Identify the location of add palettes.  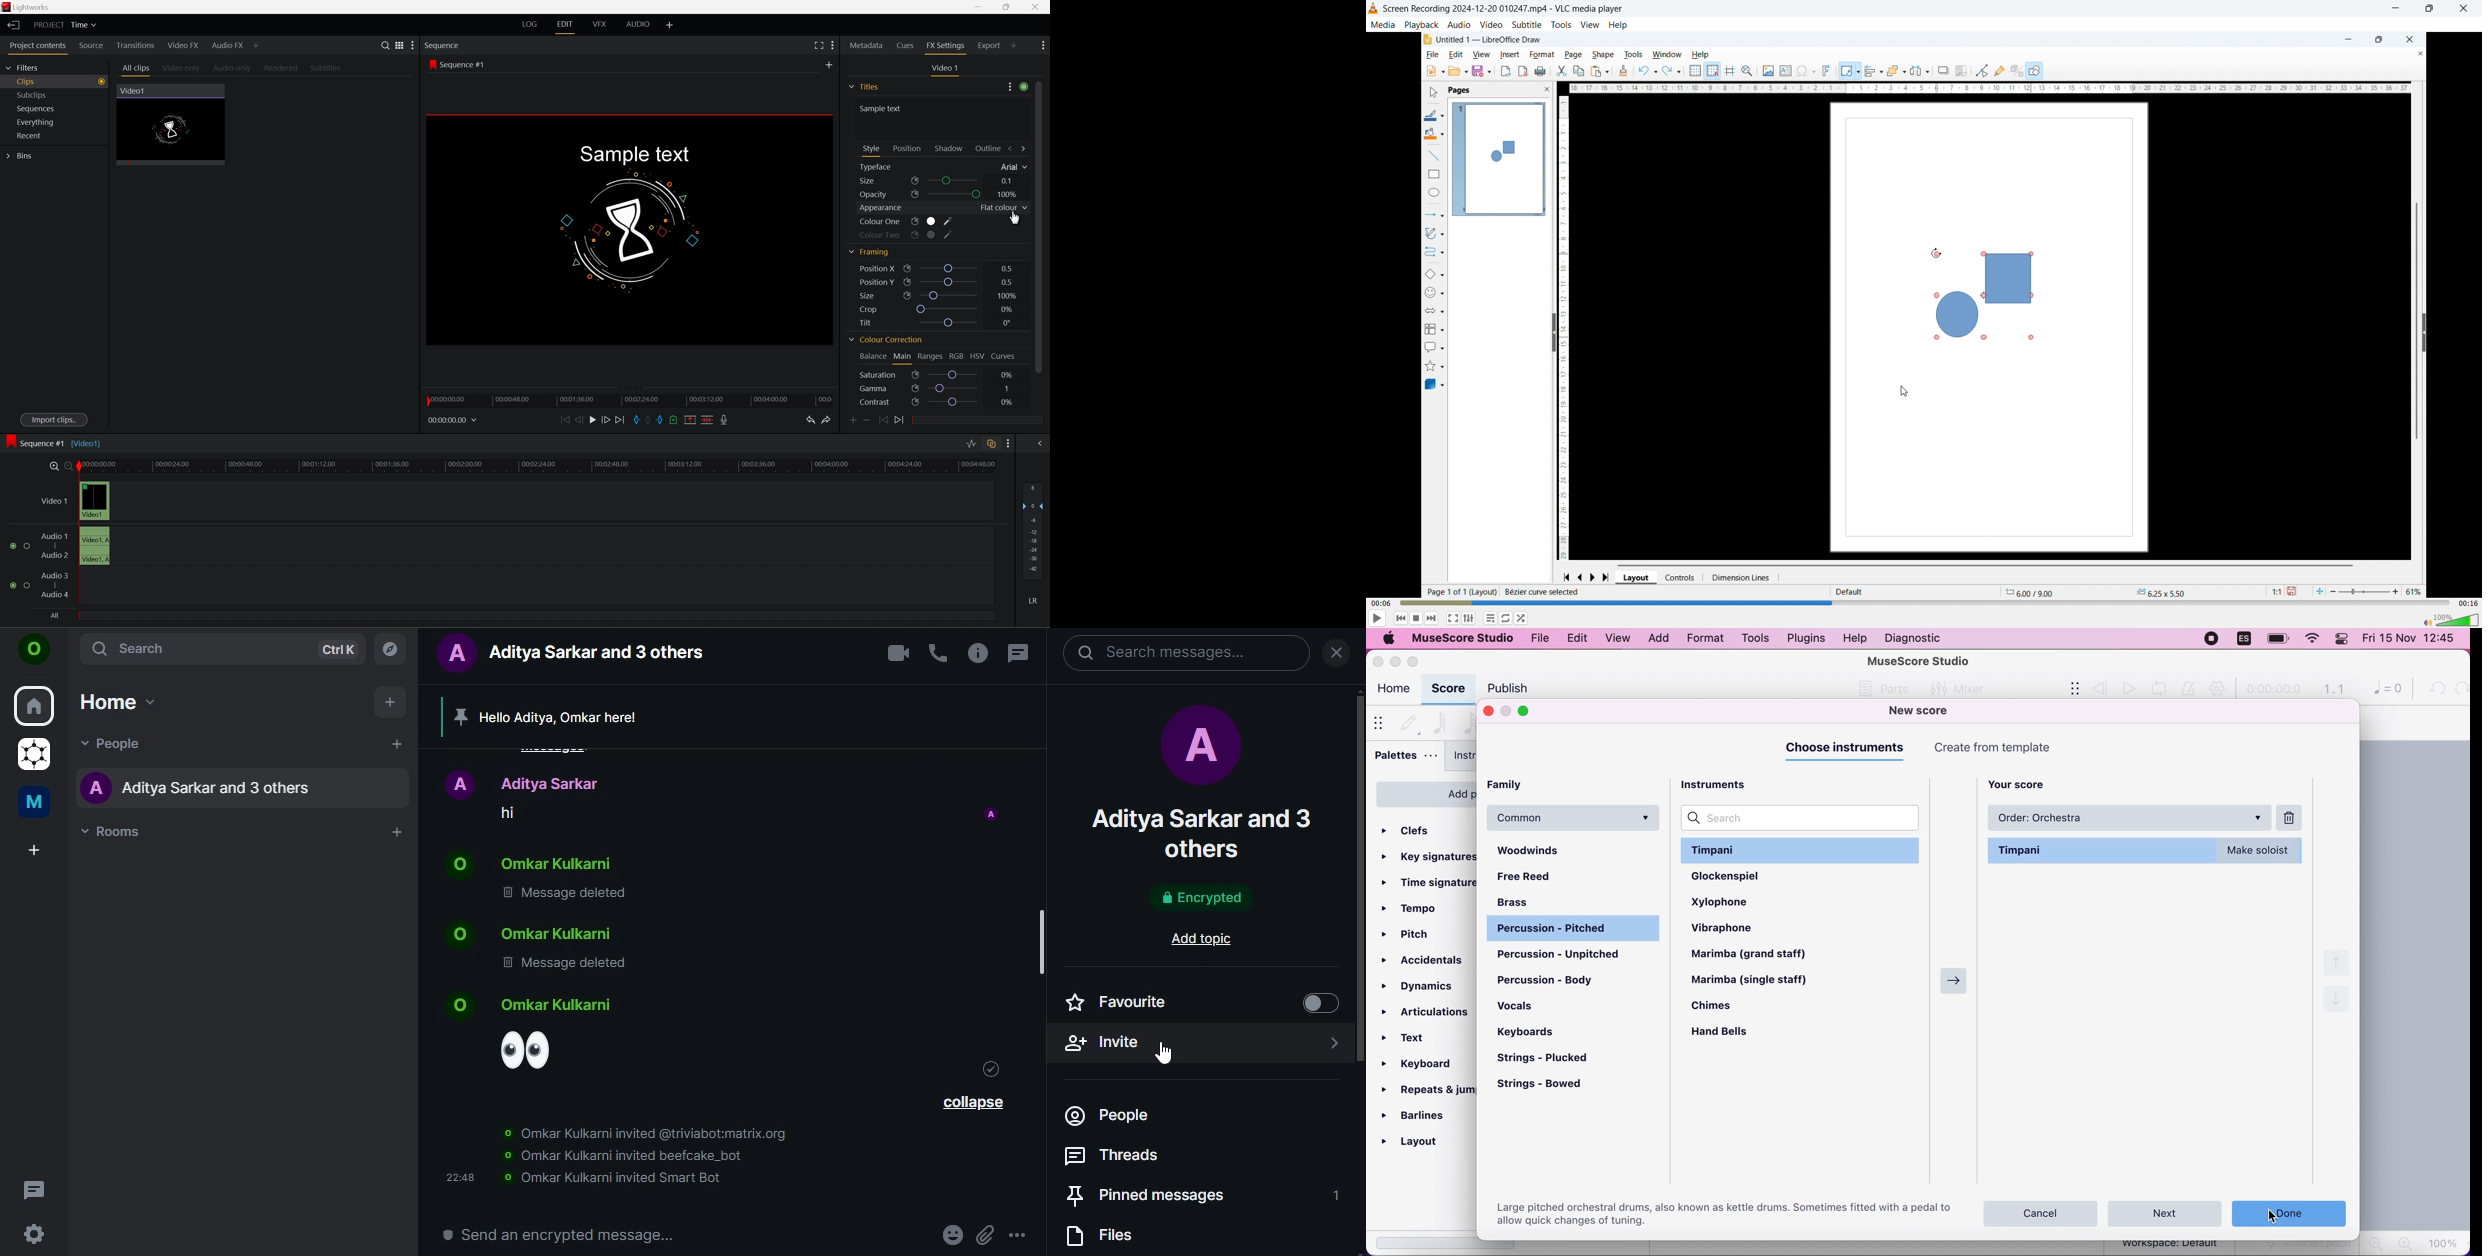
(1422, 792).